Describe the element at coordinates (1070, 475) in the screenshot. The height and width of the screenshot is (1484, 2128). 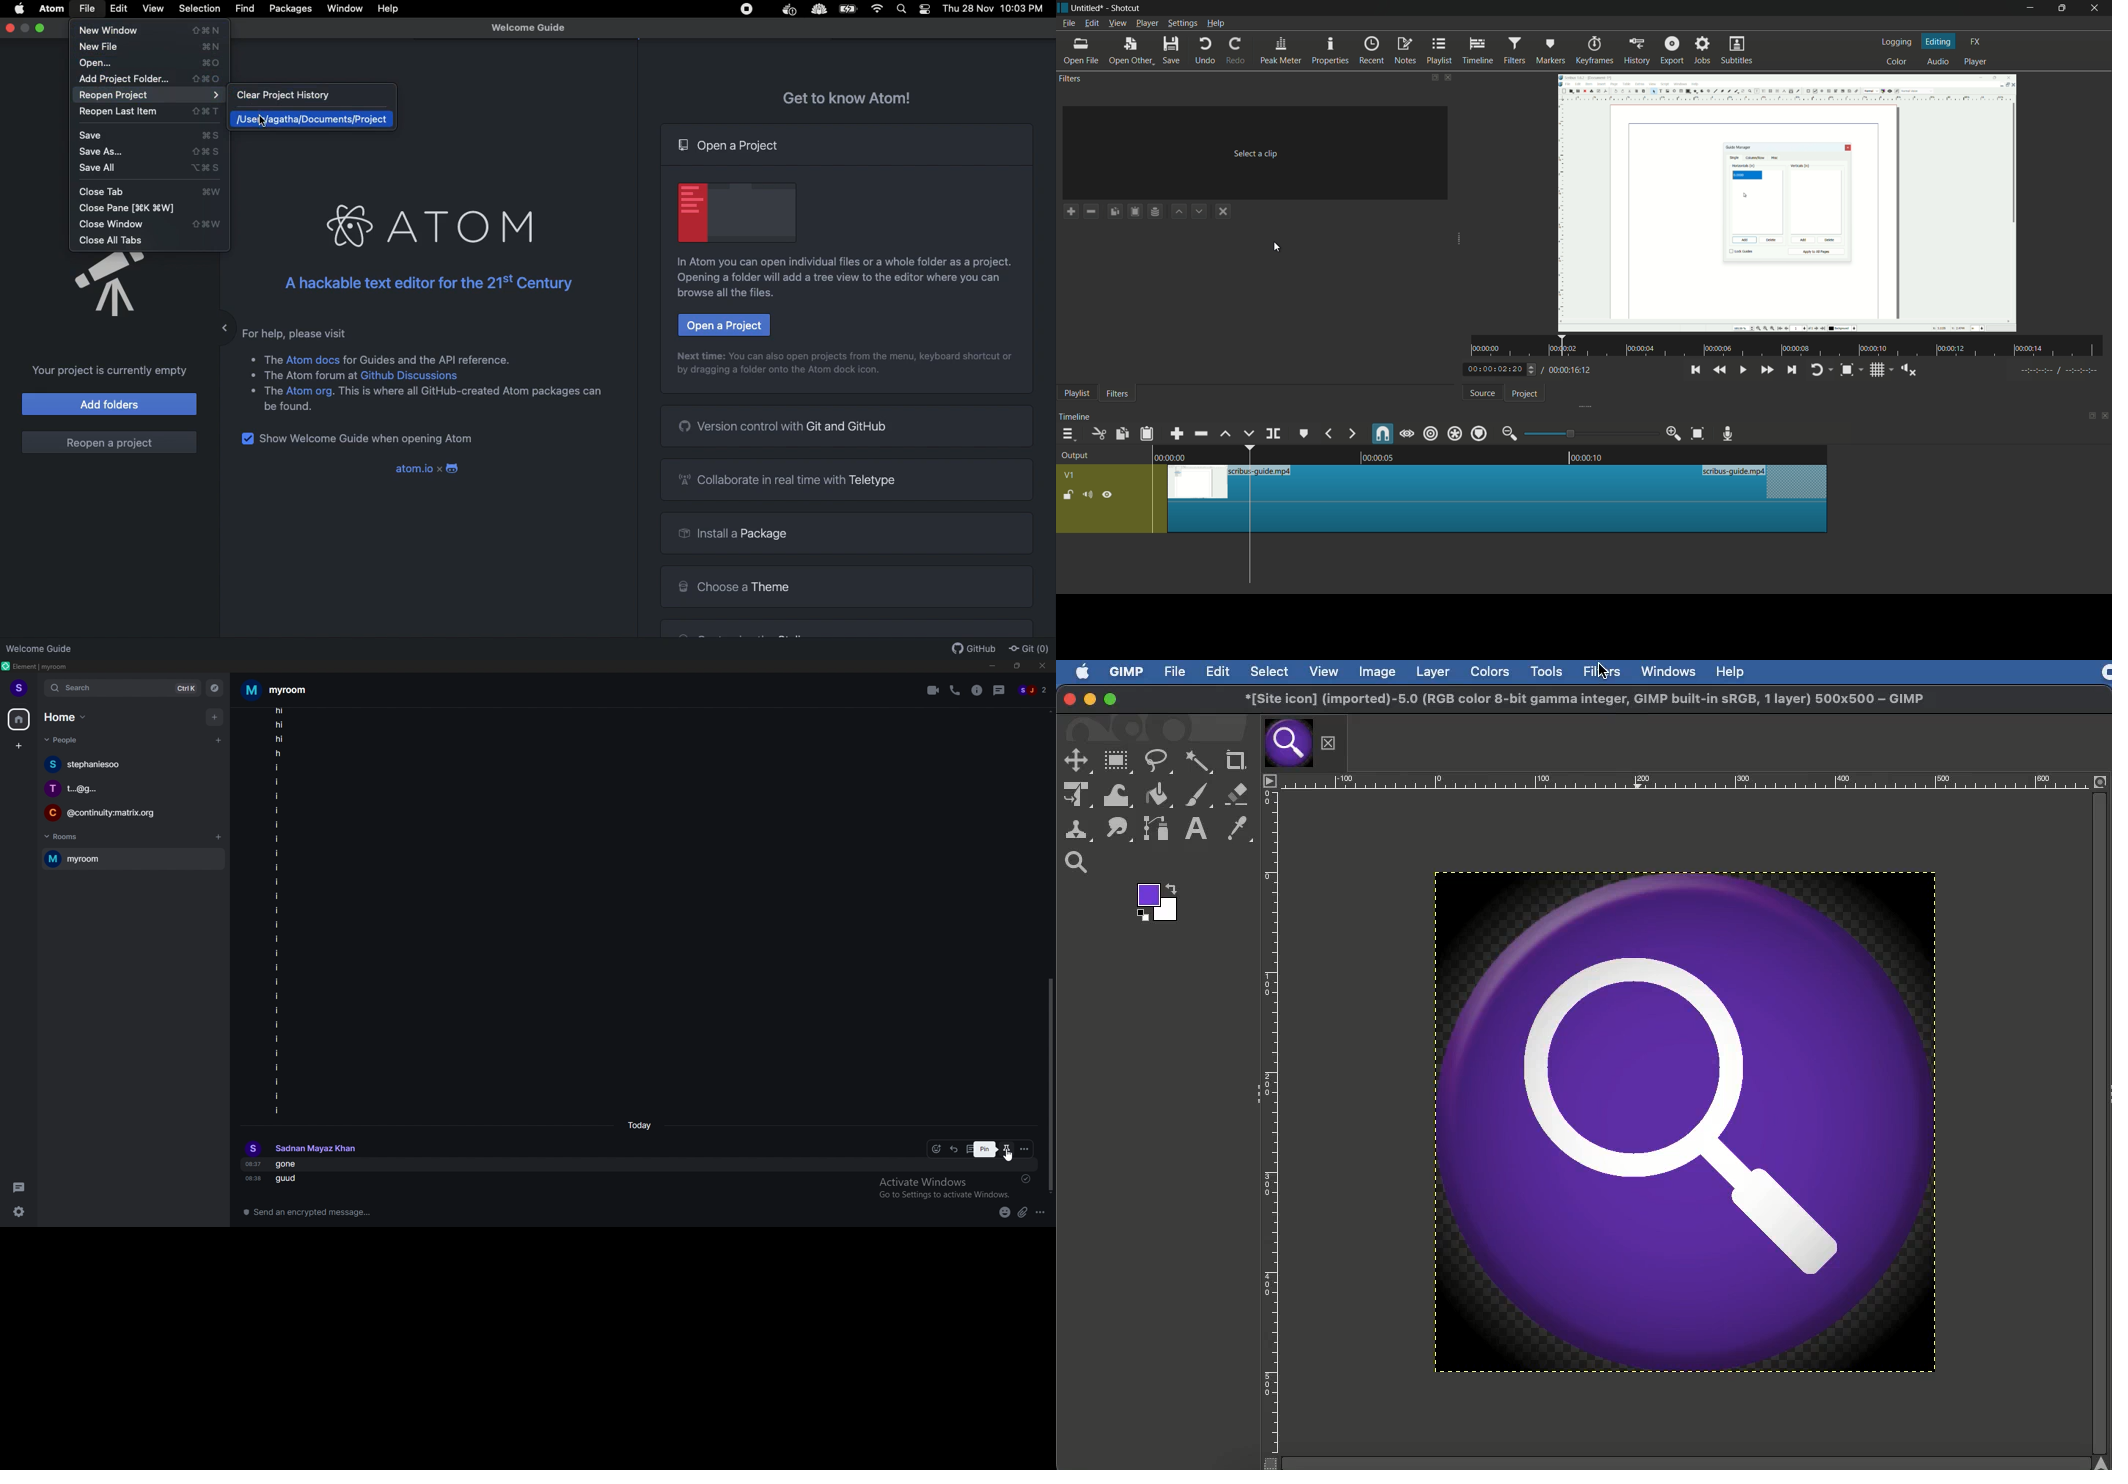
I see `v1` at that location.